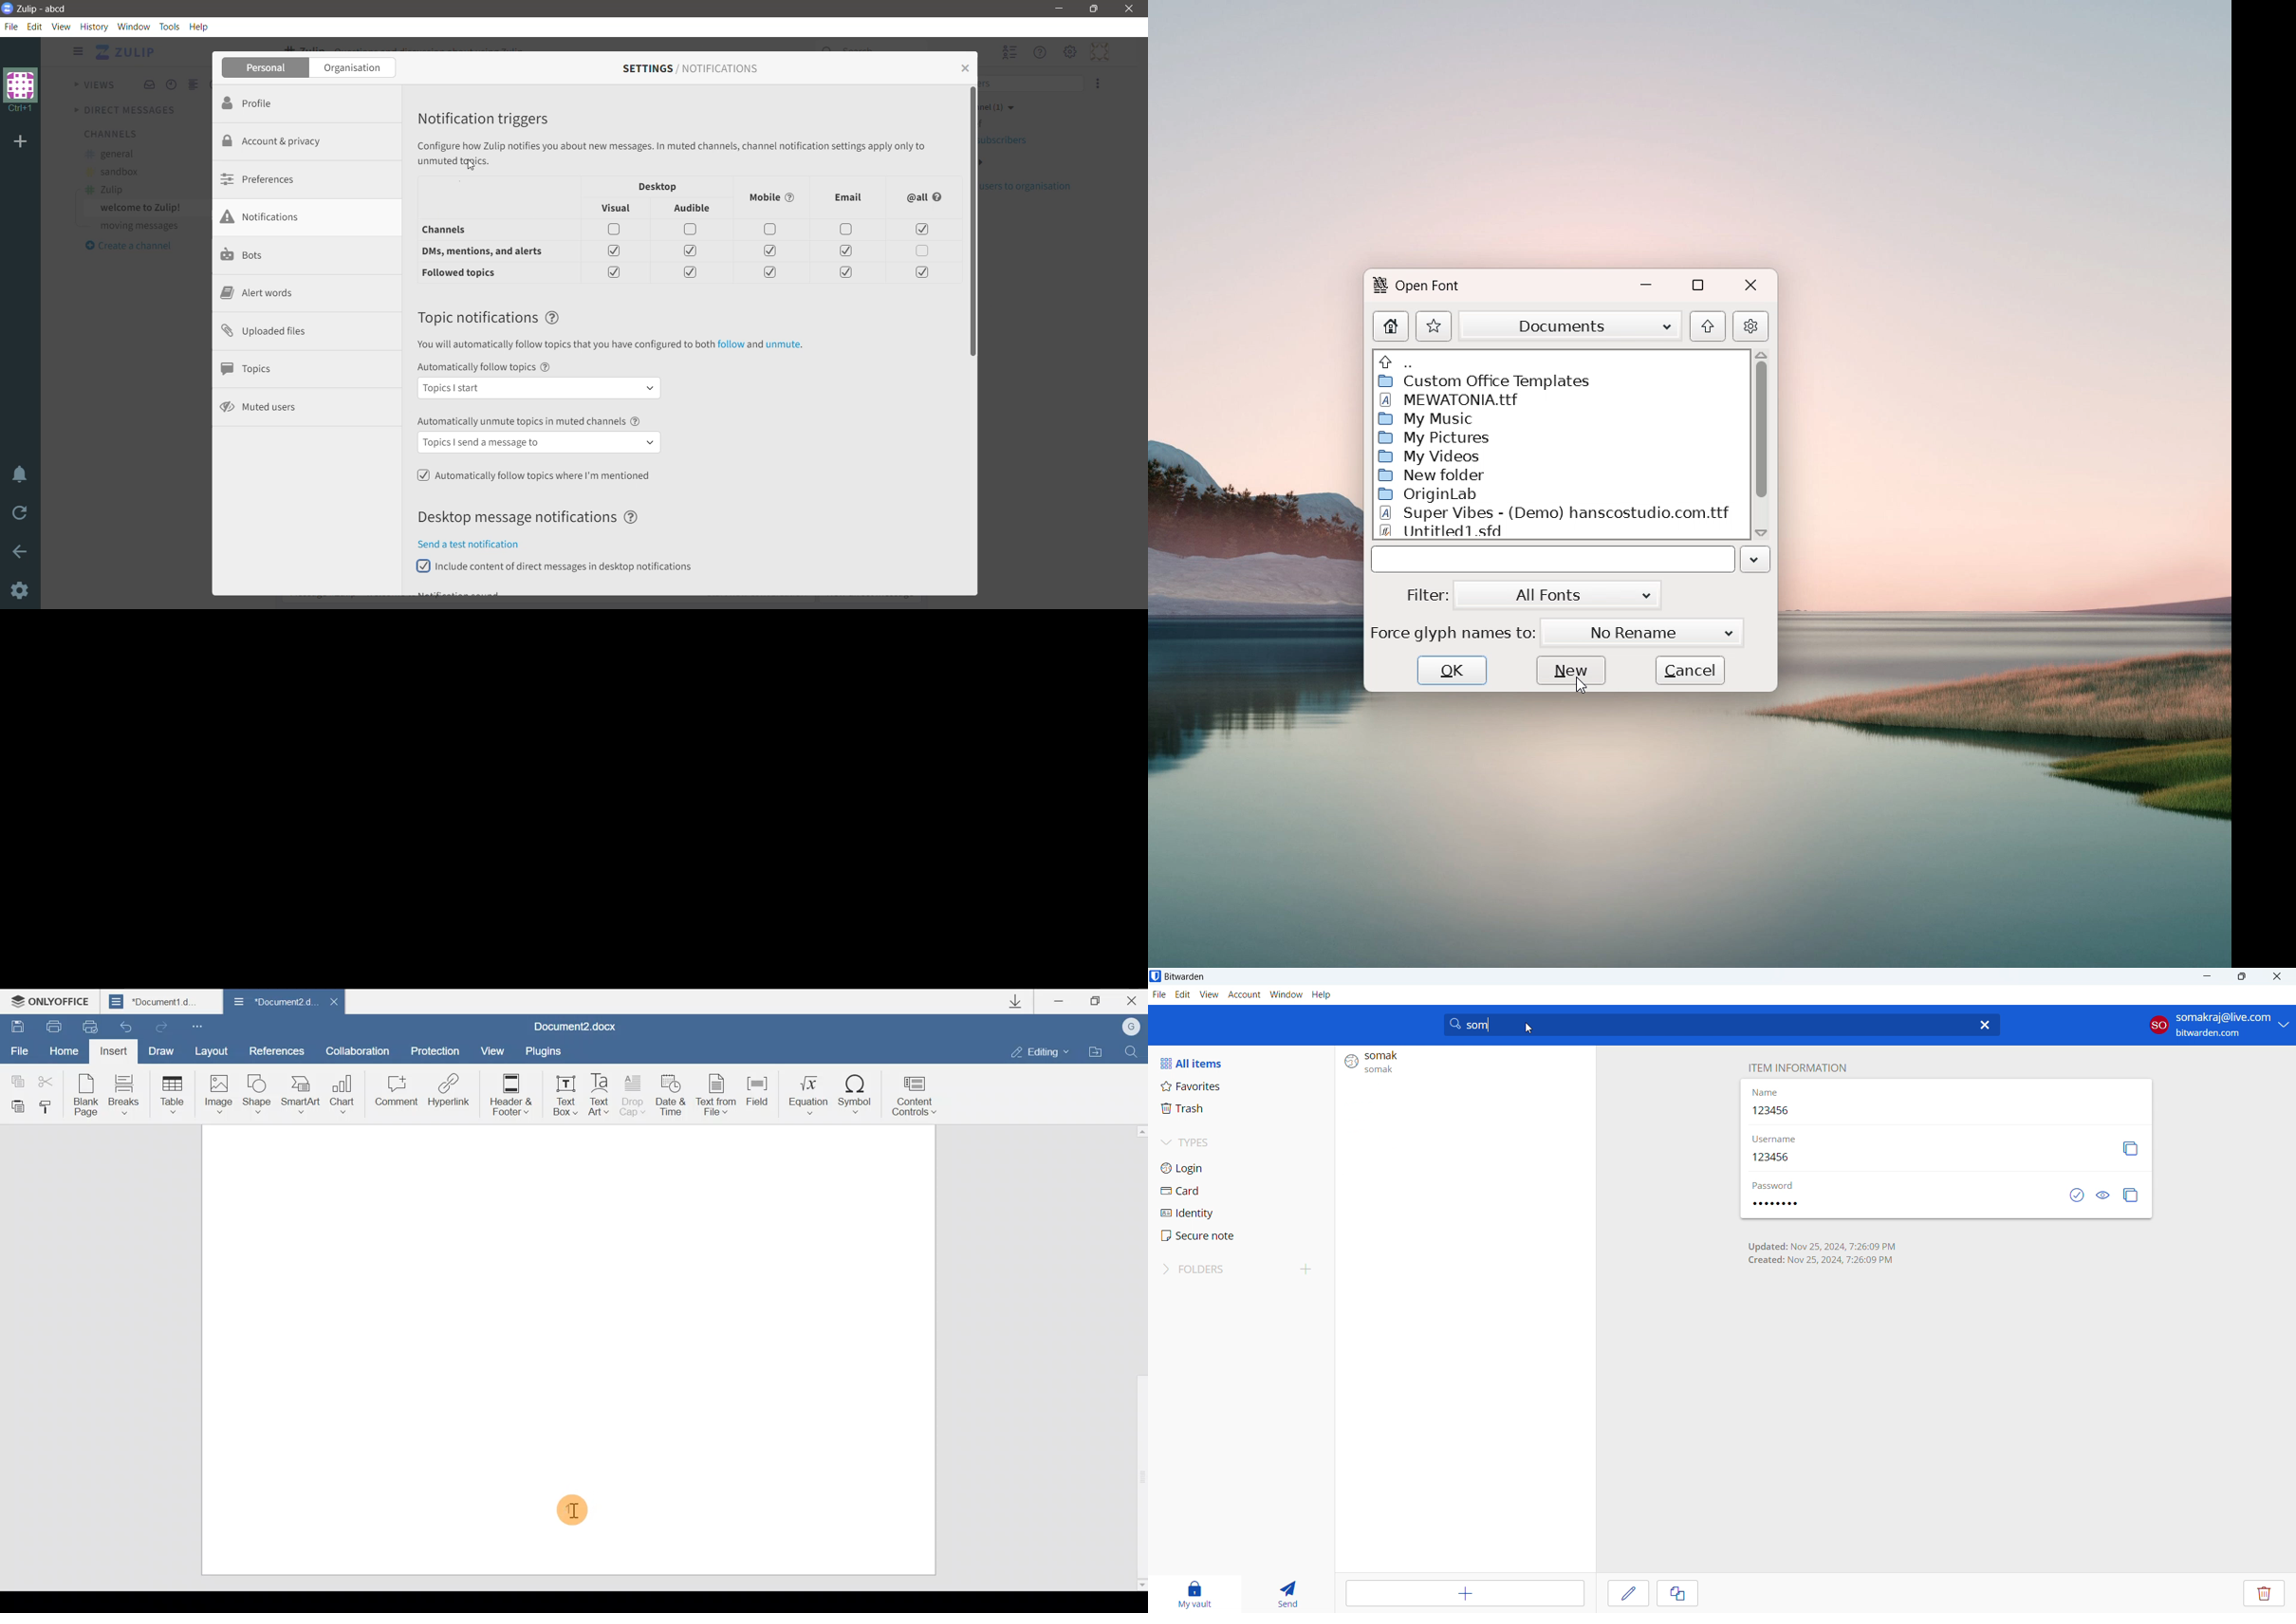  I want to click on channels, so click(460, 231).